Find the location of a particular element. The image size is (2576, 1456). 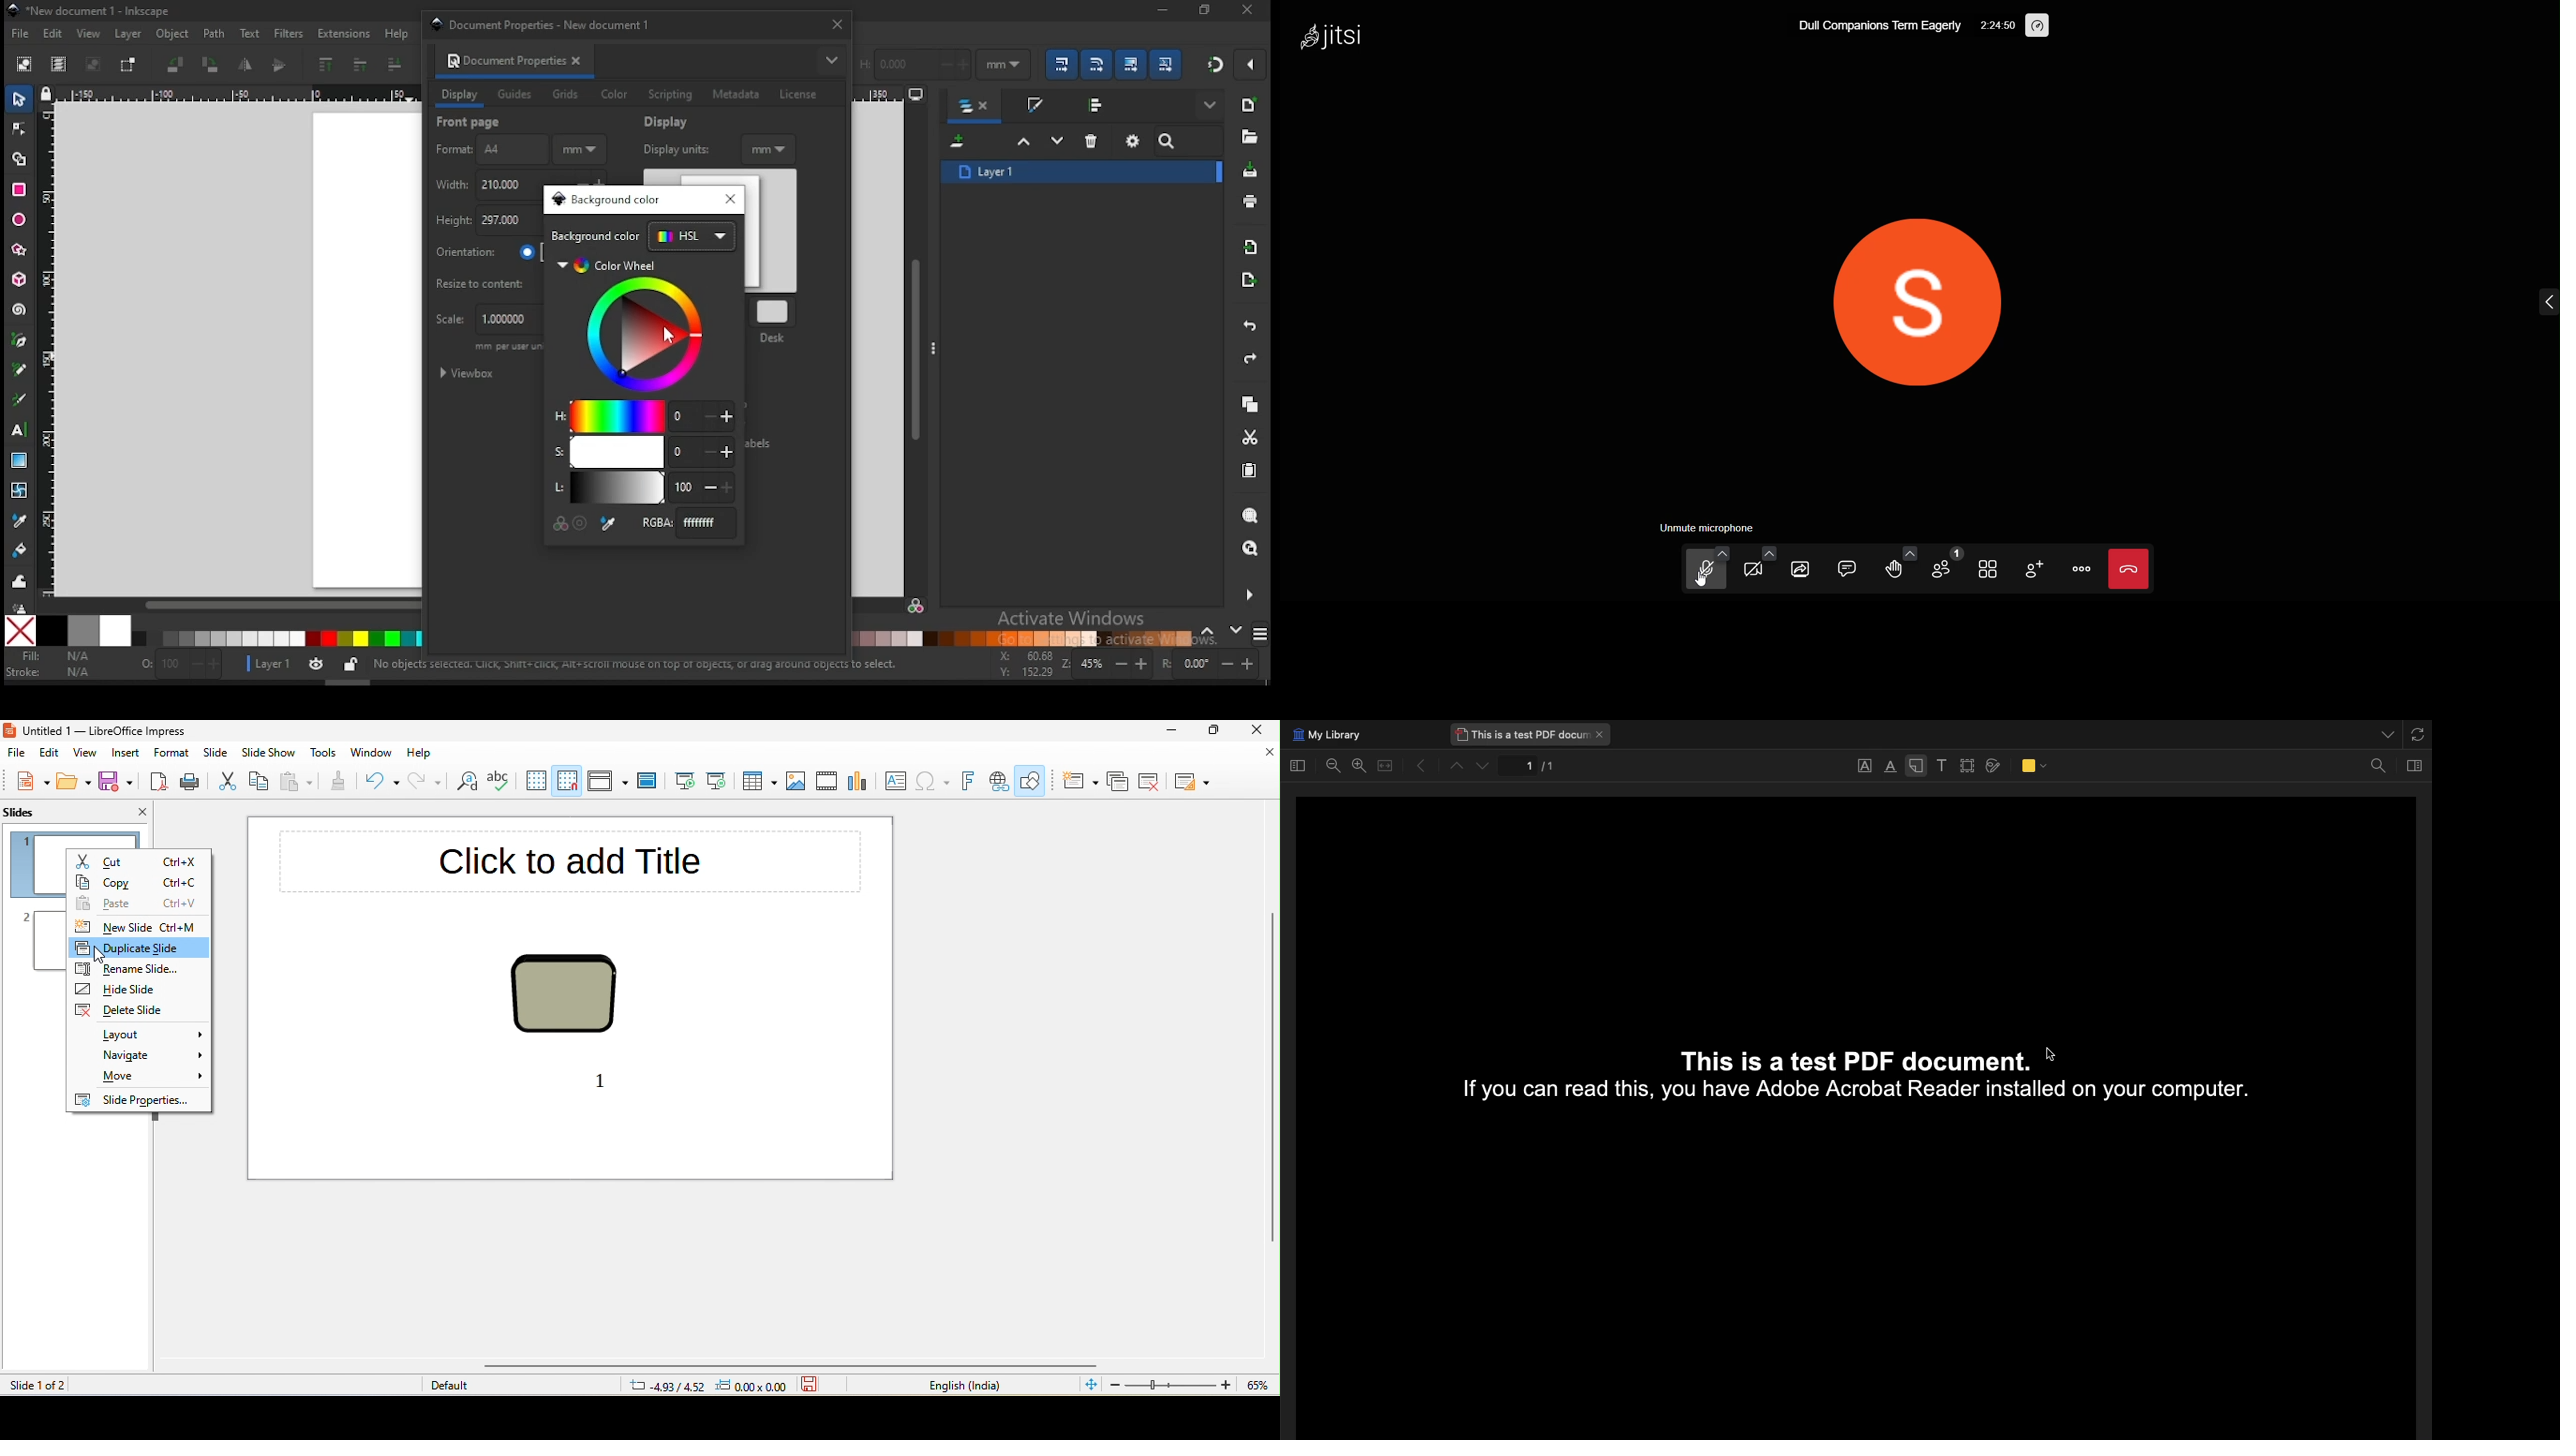

save is located at coordinates (115, 782).